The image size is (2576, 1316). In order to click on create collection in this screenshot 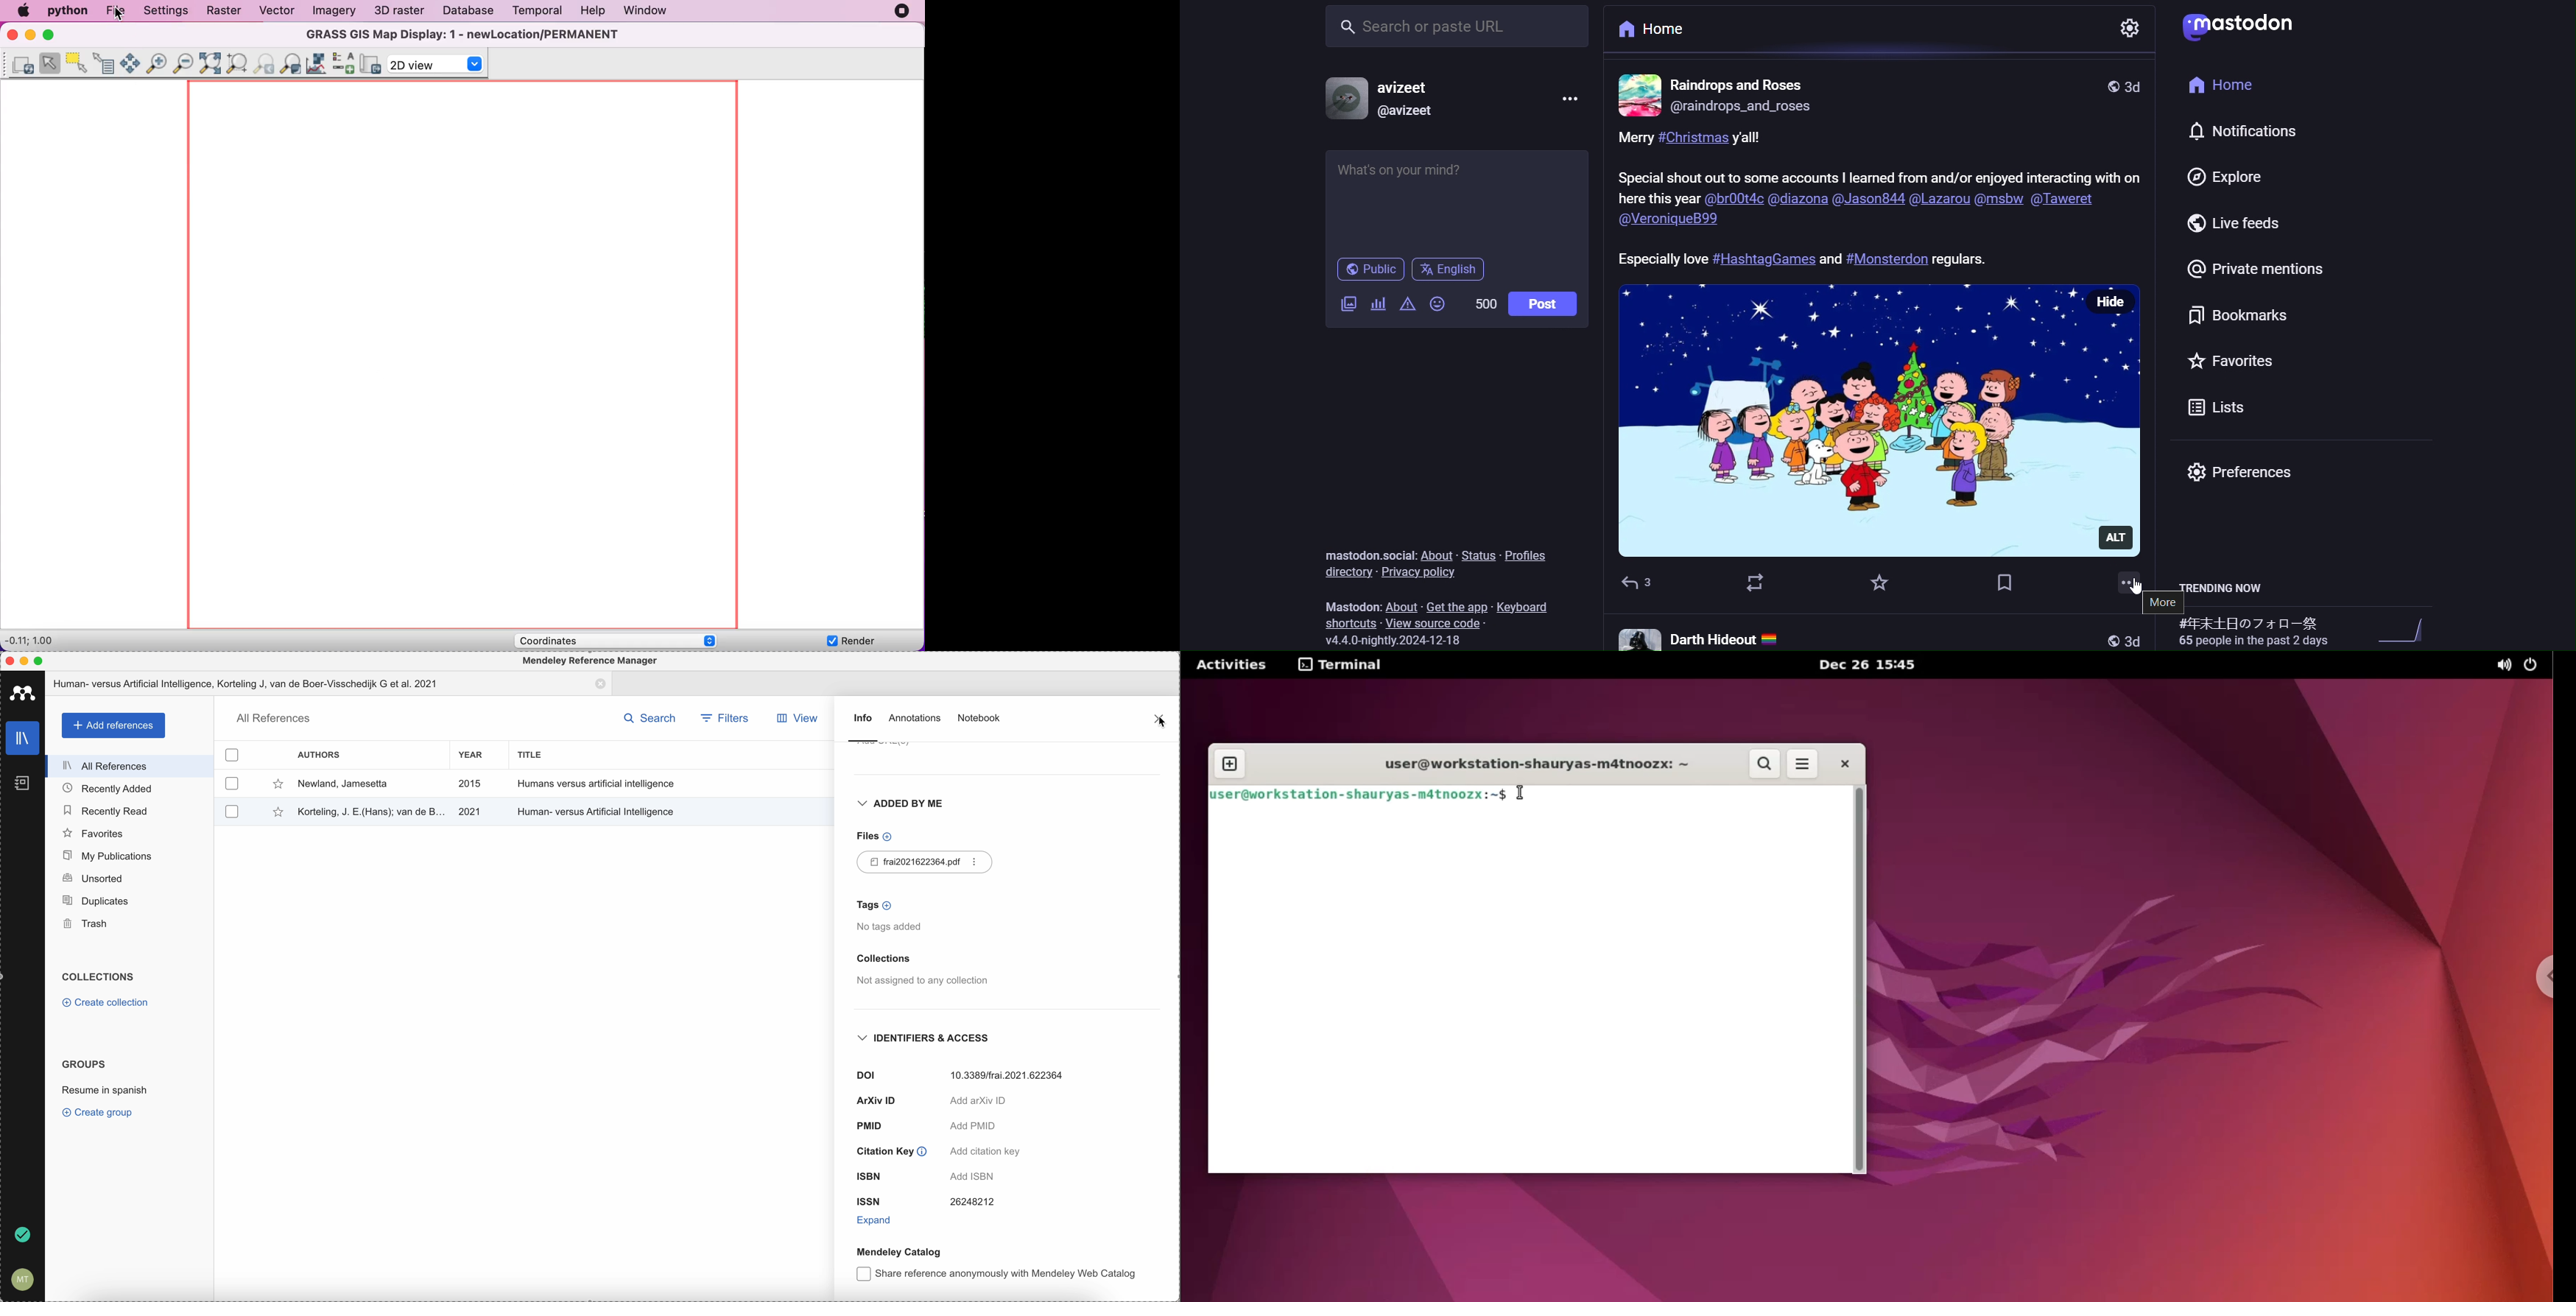, I will do `click(105, 1003)`.